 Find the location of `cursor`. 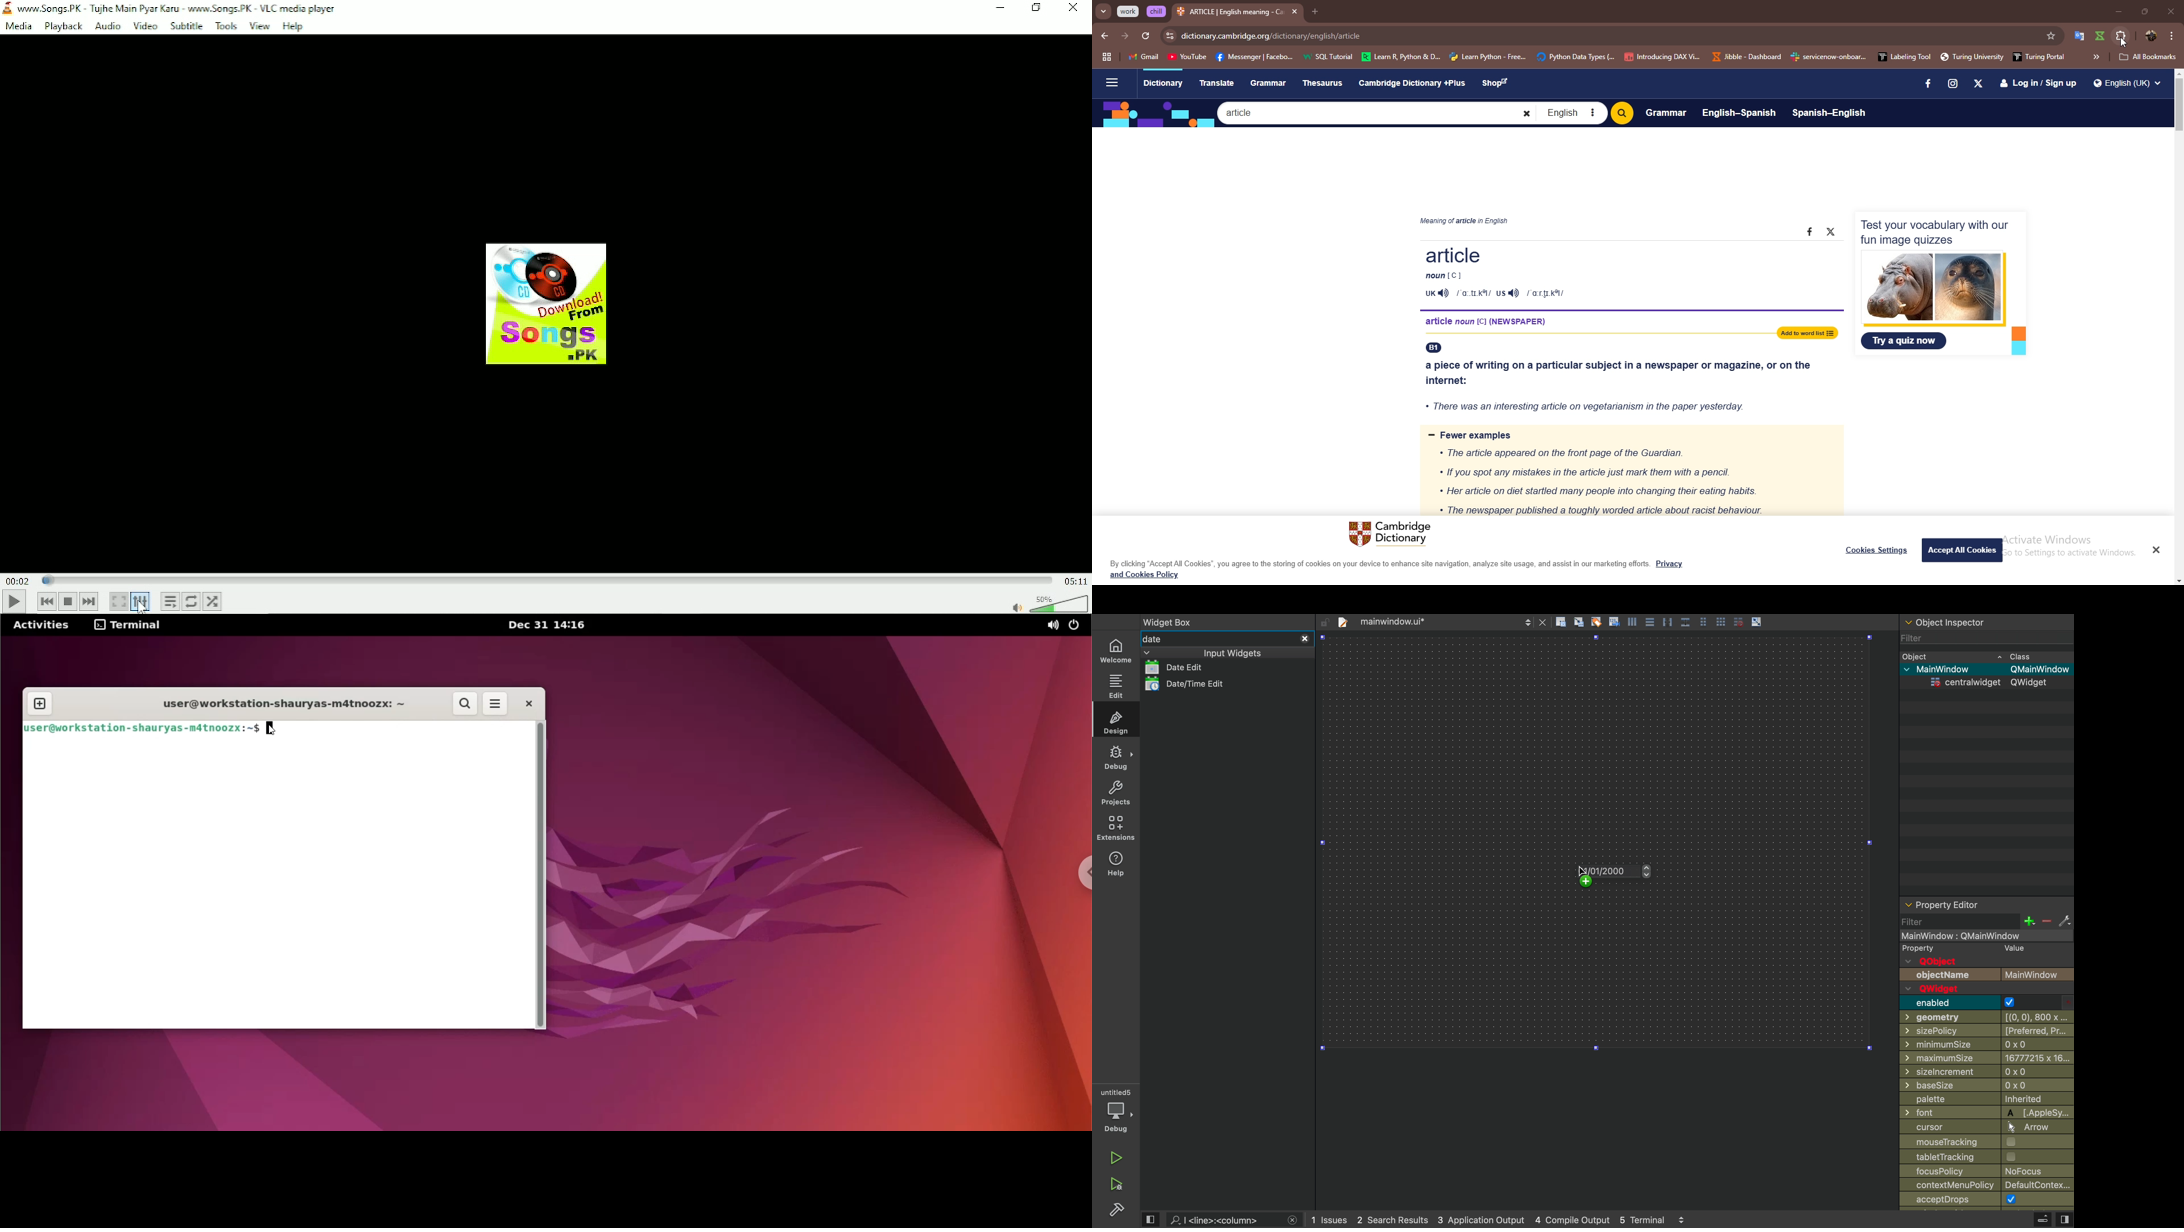

cursor is located at coordinates (1585, 876).